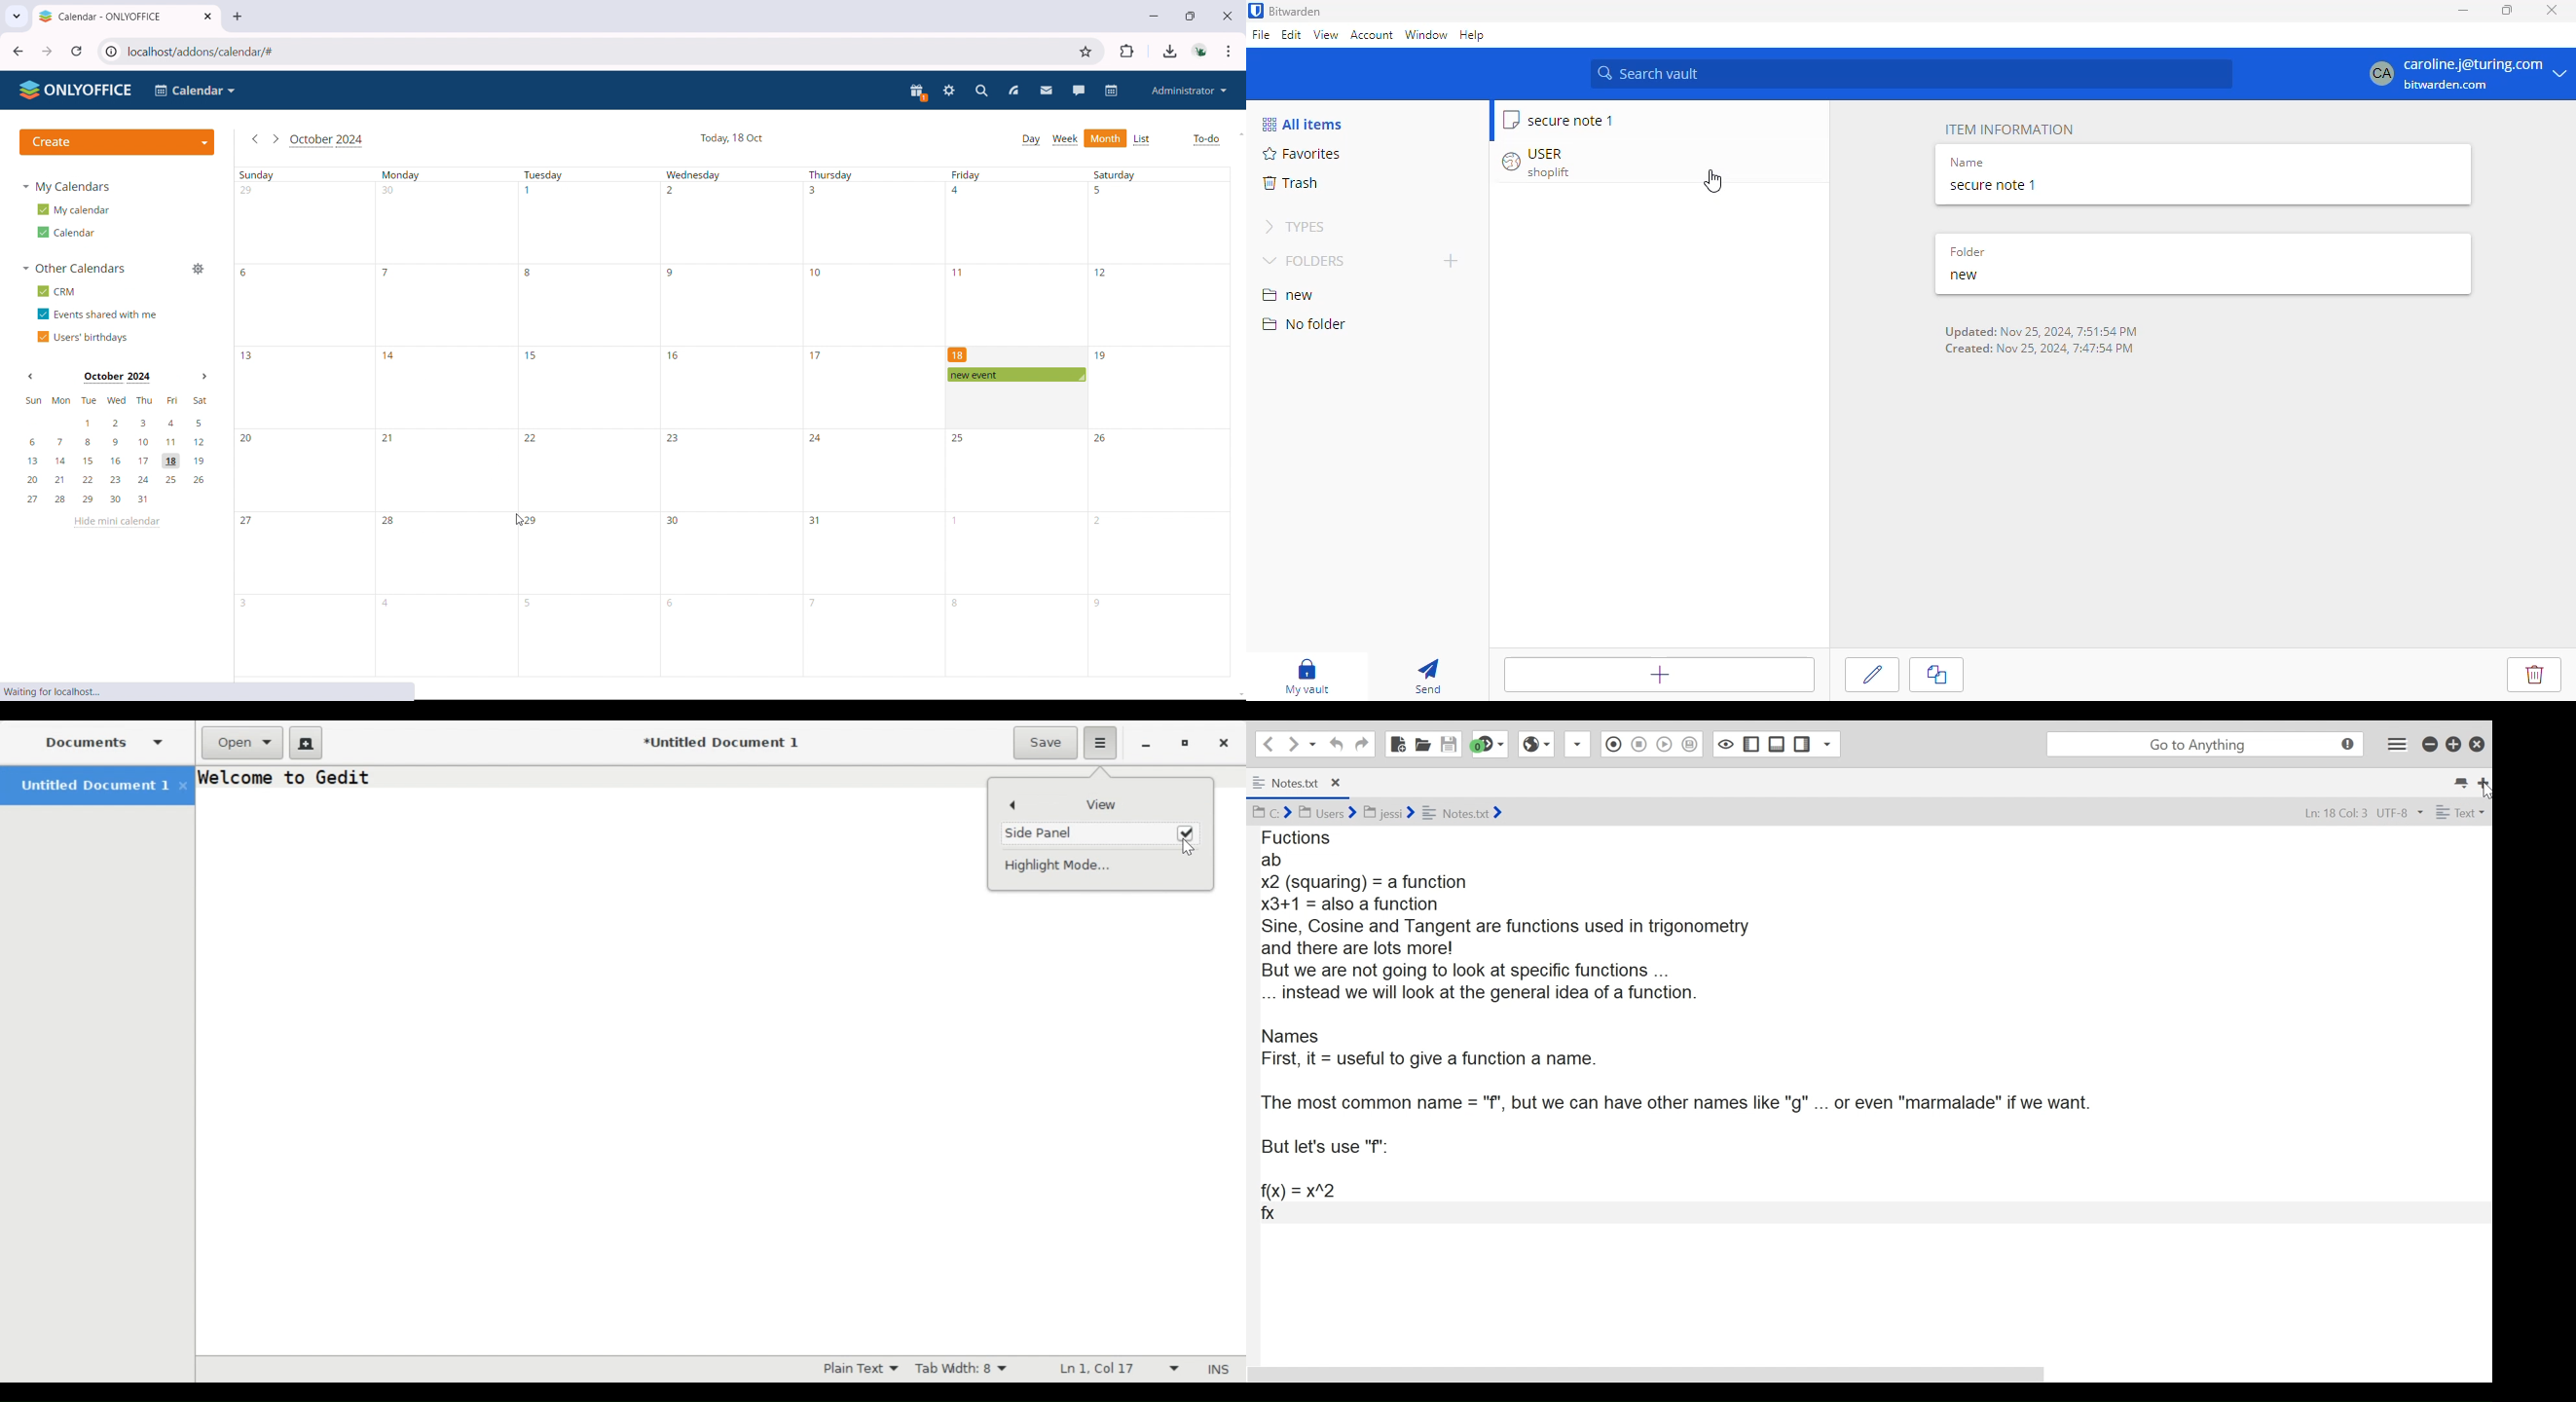  Describe the element at coordinates (99, 741) in the screenshot. I see `Side Panel dropdown menu` at that location.